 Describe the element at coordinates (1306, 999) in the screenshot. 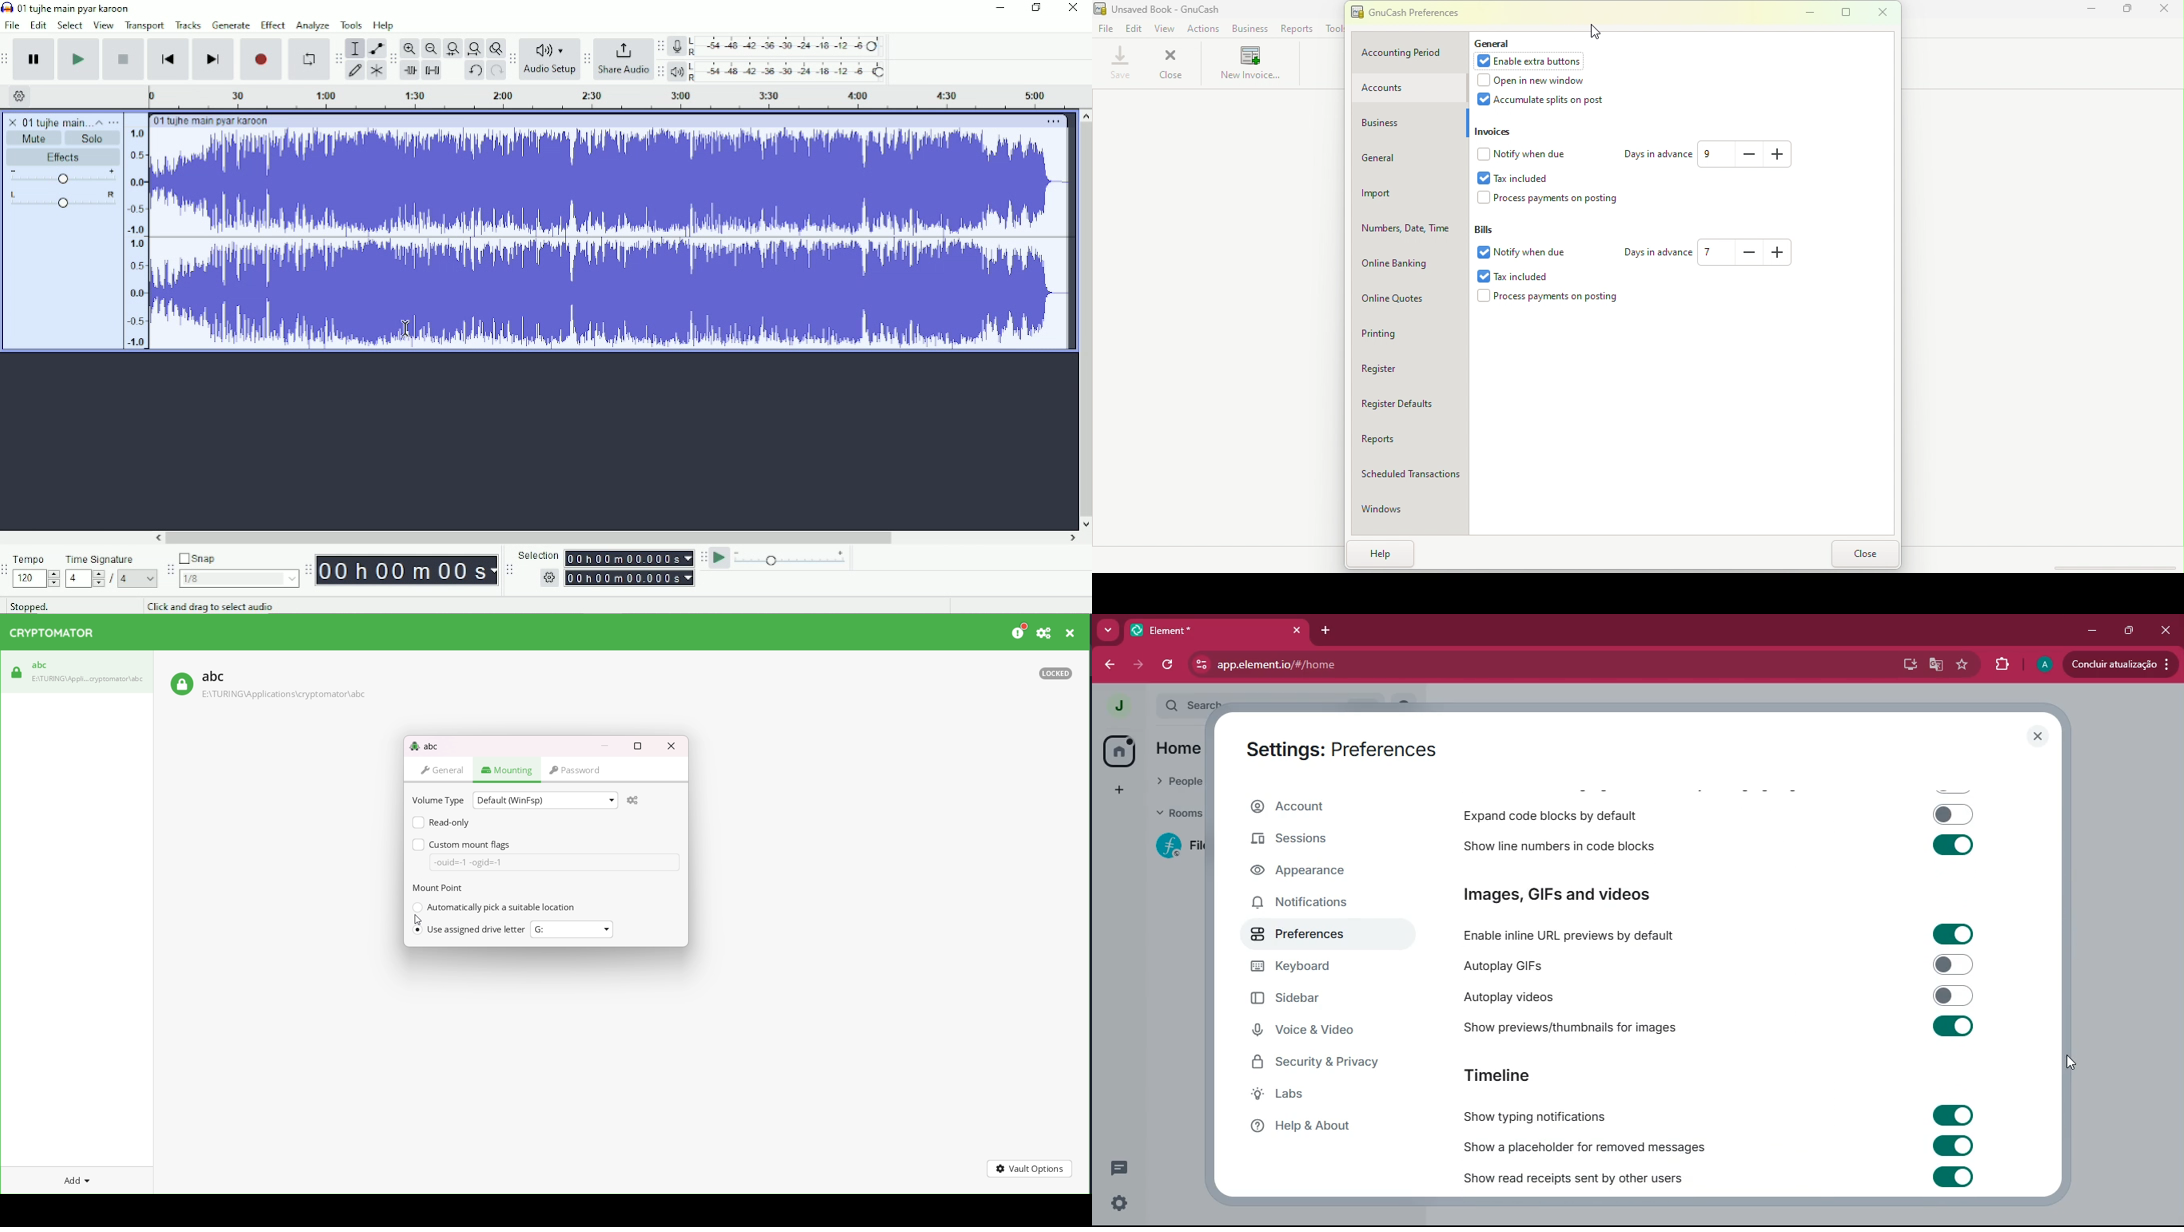

I see `sidebar` at that location.